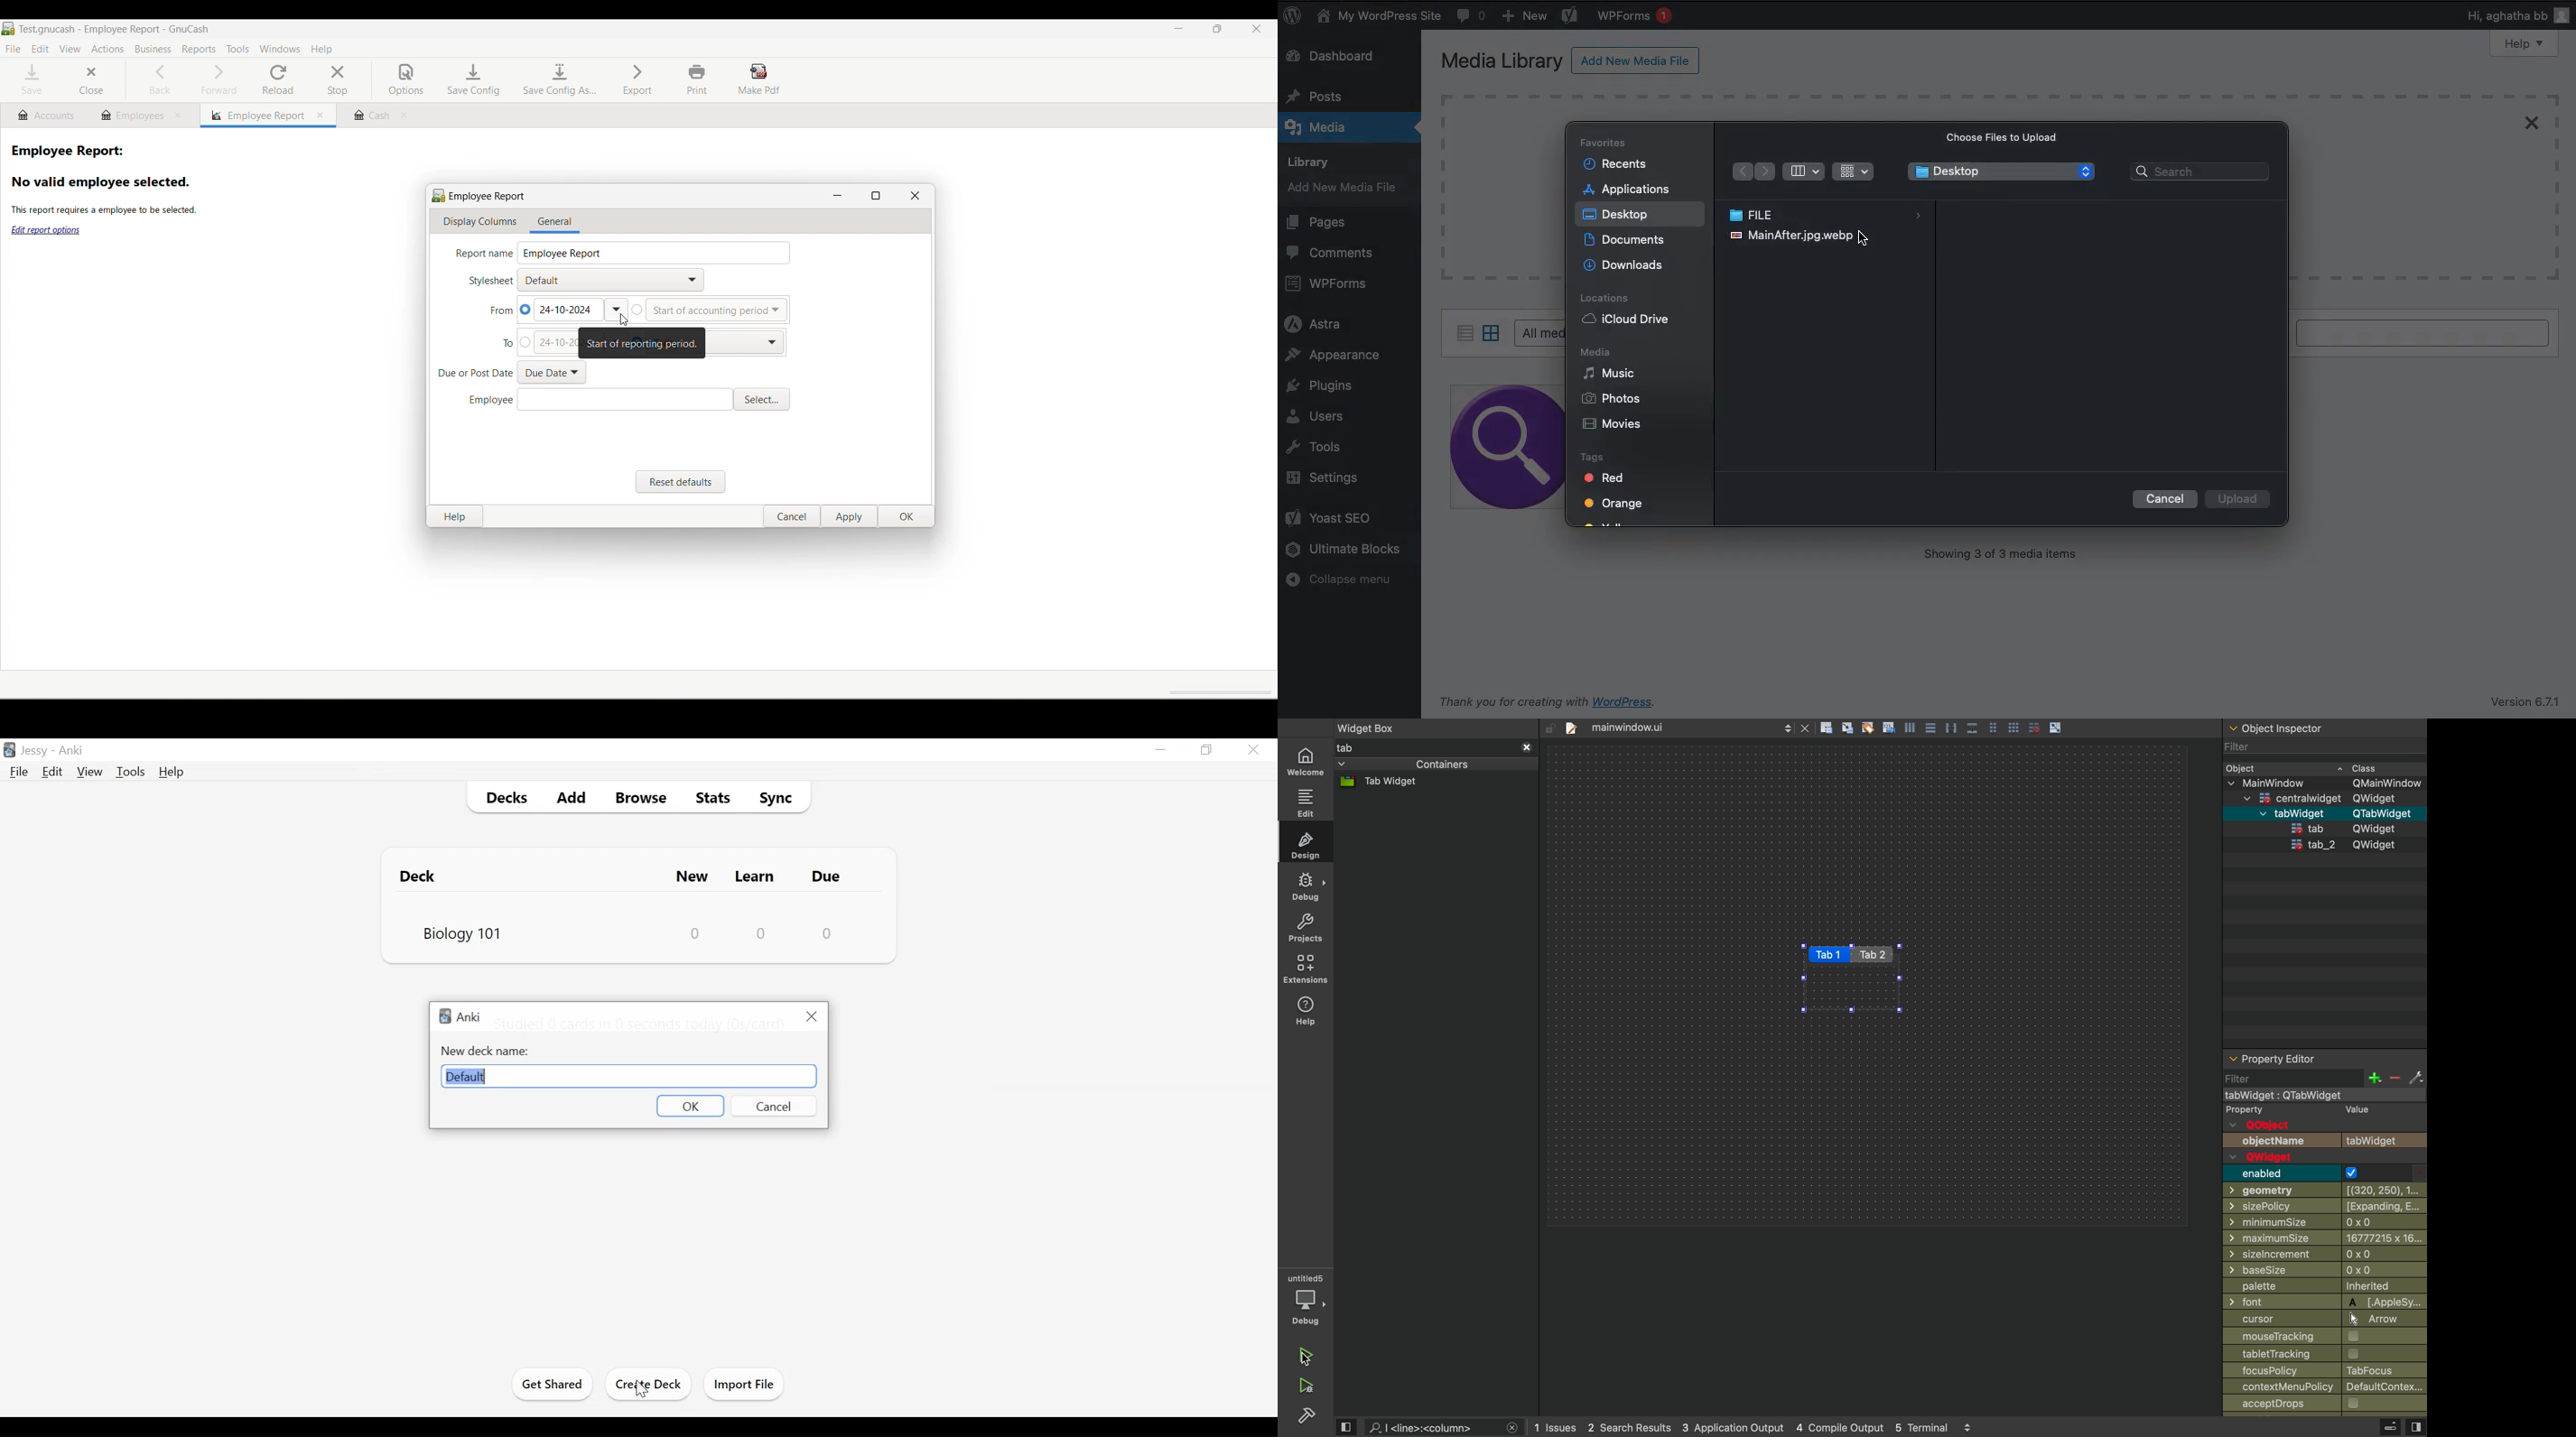  Describe the element at coordinates (1306, 1418) in the screenshot. I see `build` at that location.